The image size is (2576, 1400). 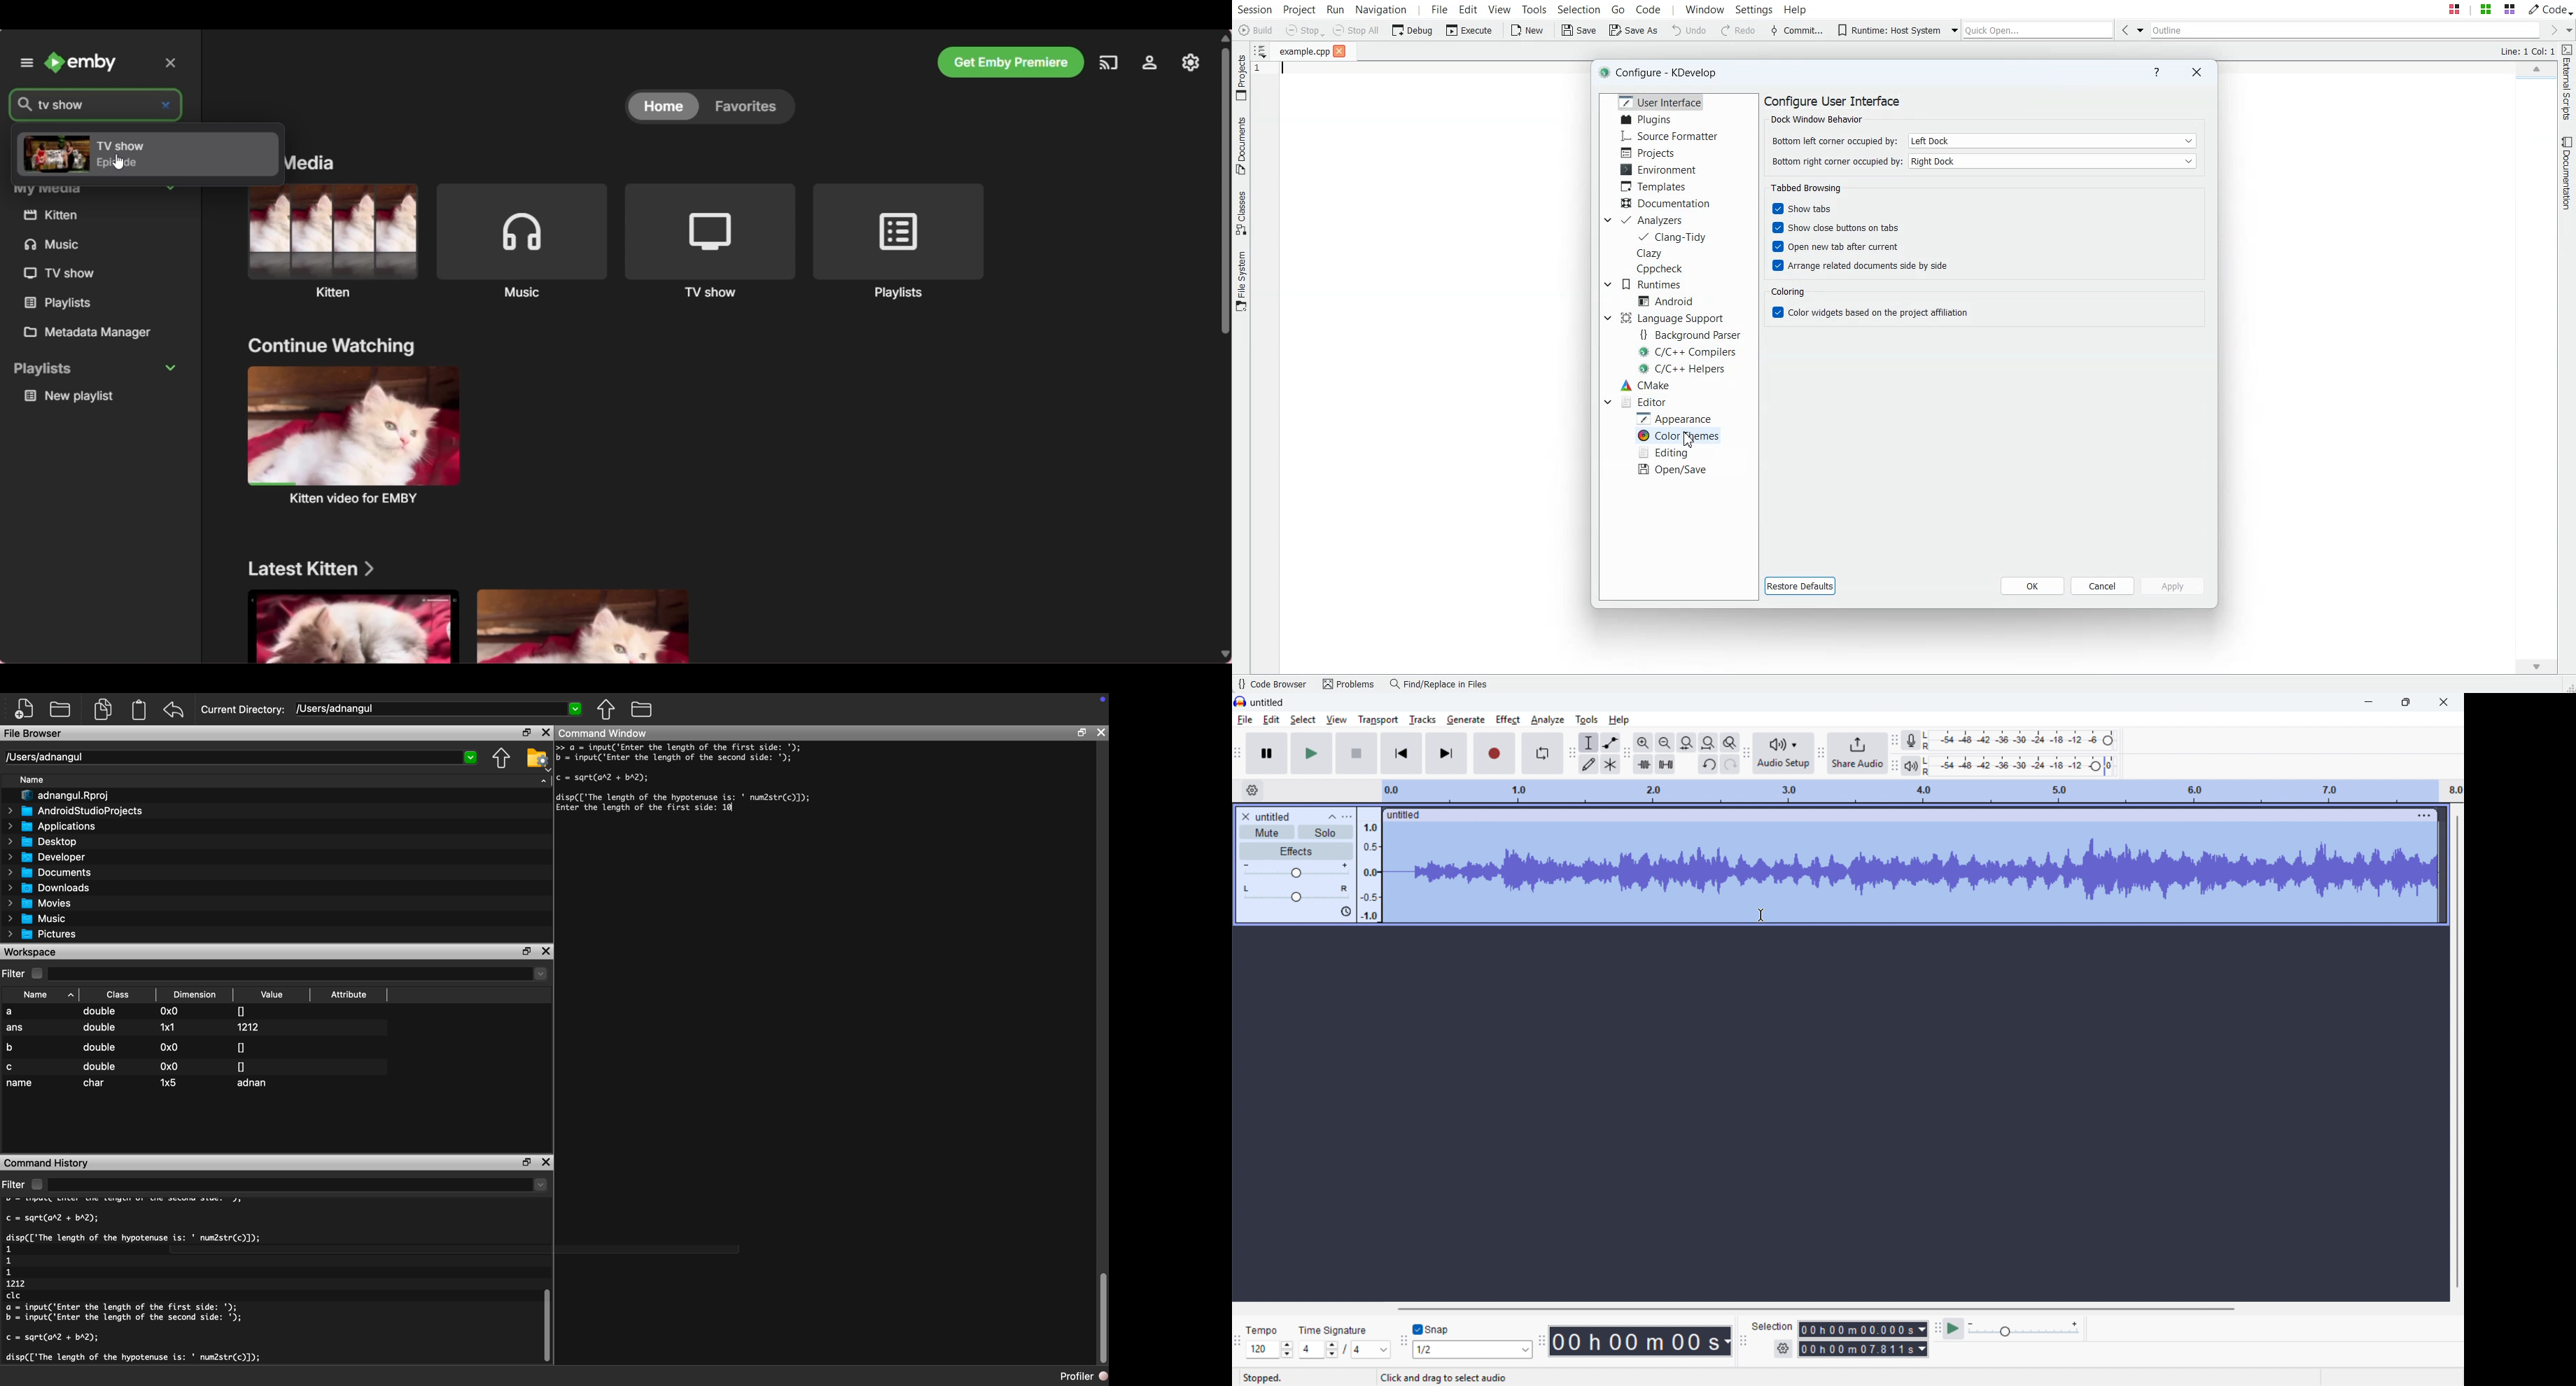 I want to click on Horizontal scroll bar , so click(x=1813, y=1309).